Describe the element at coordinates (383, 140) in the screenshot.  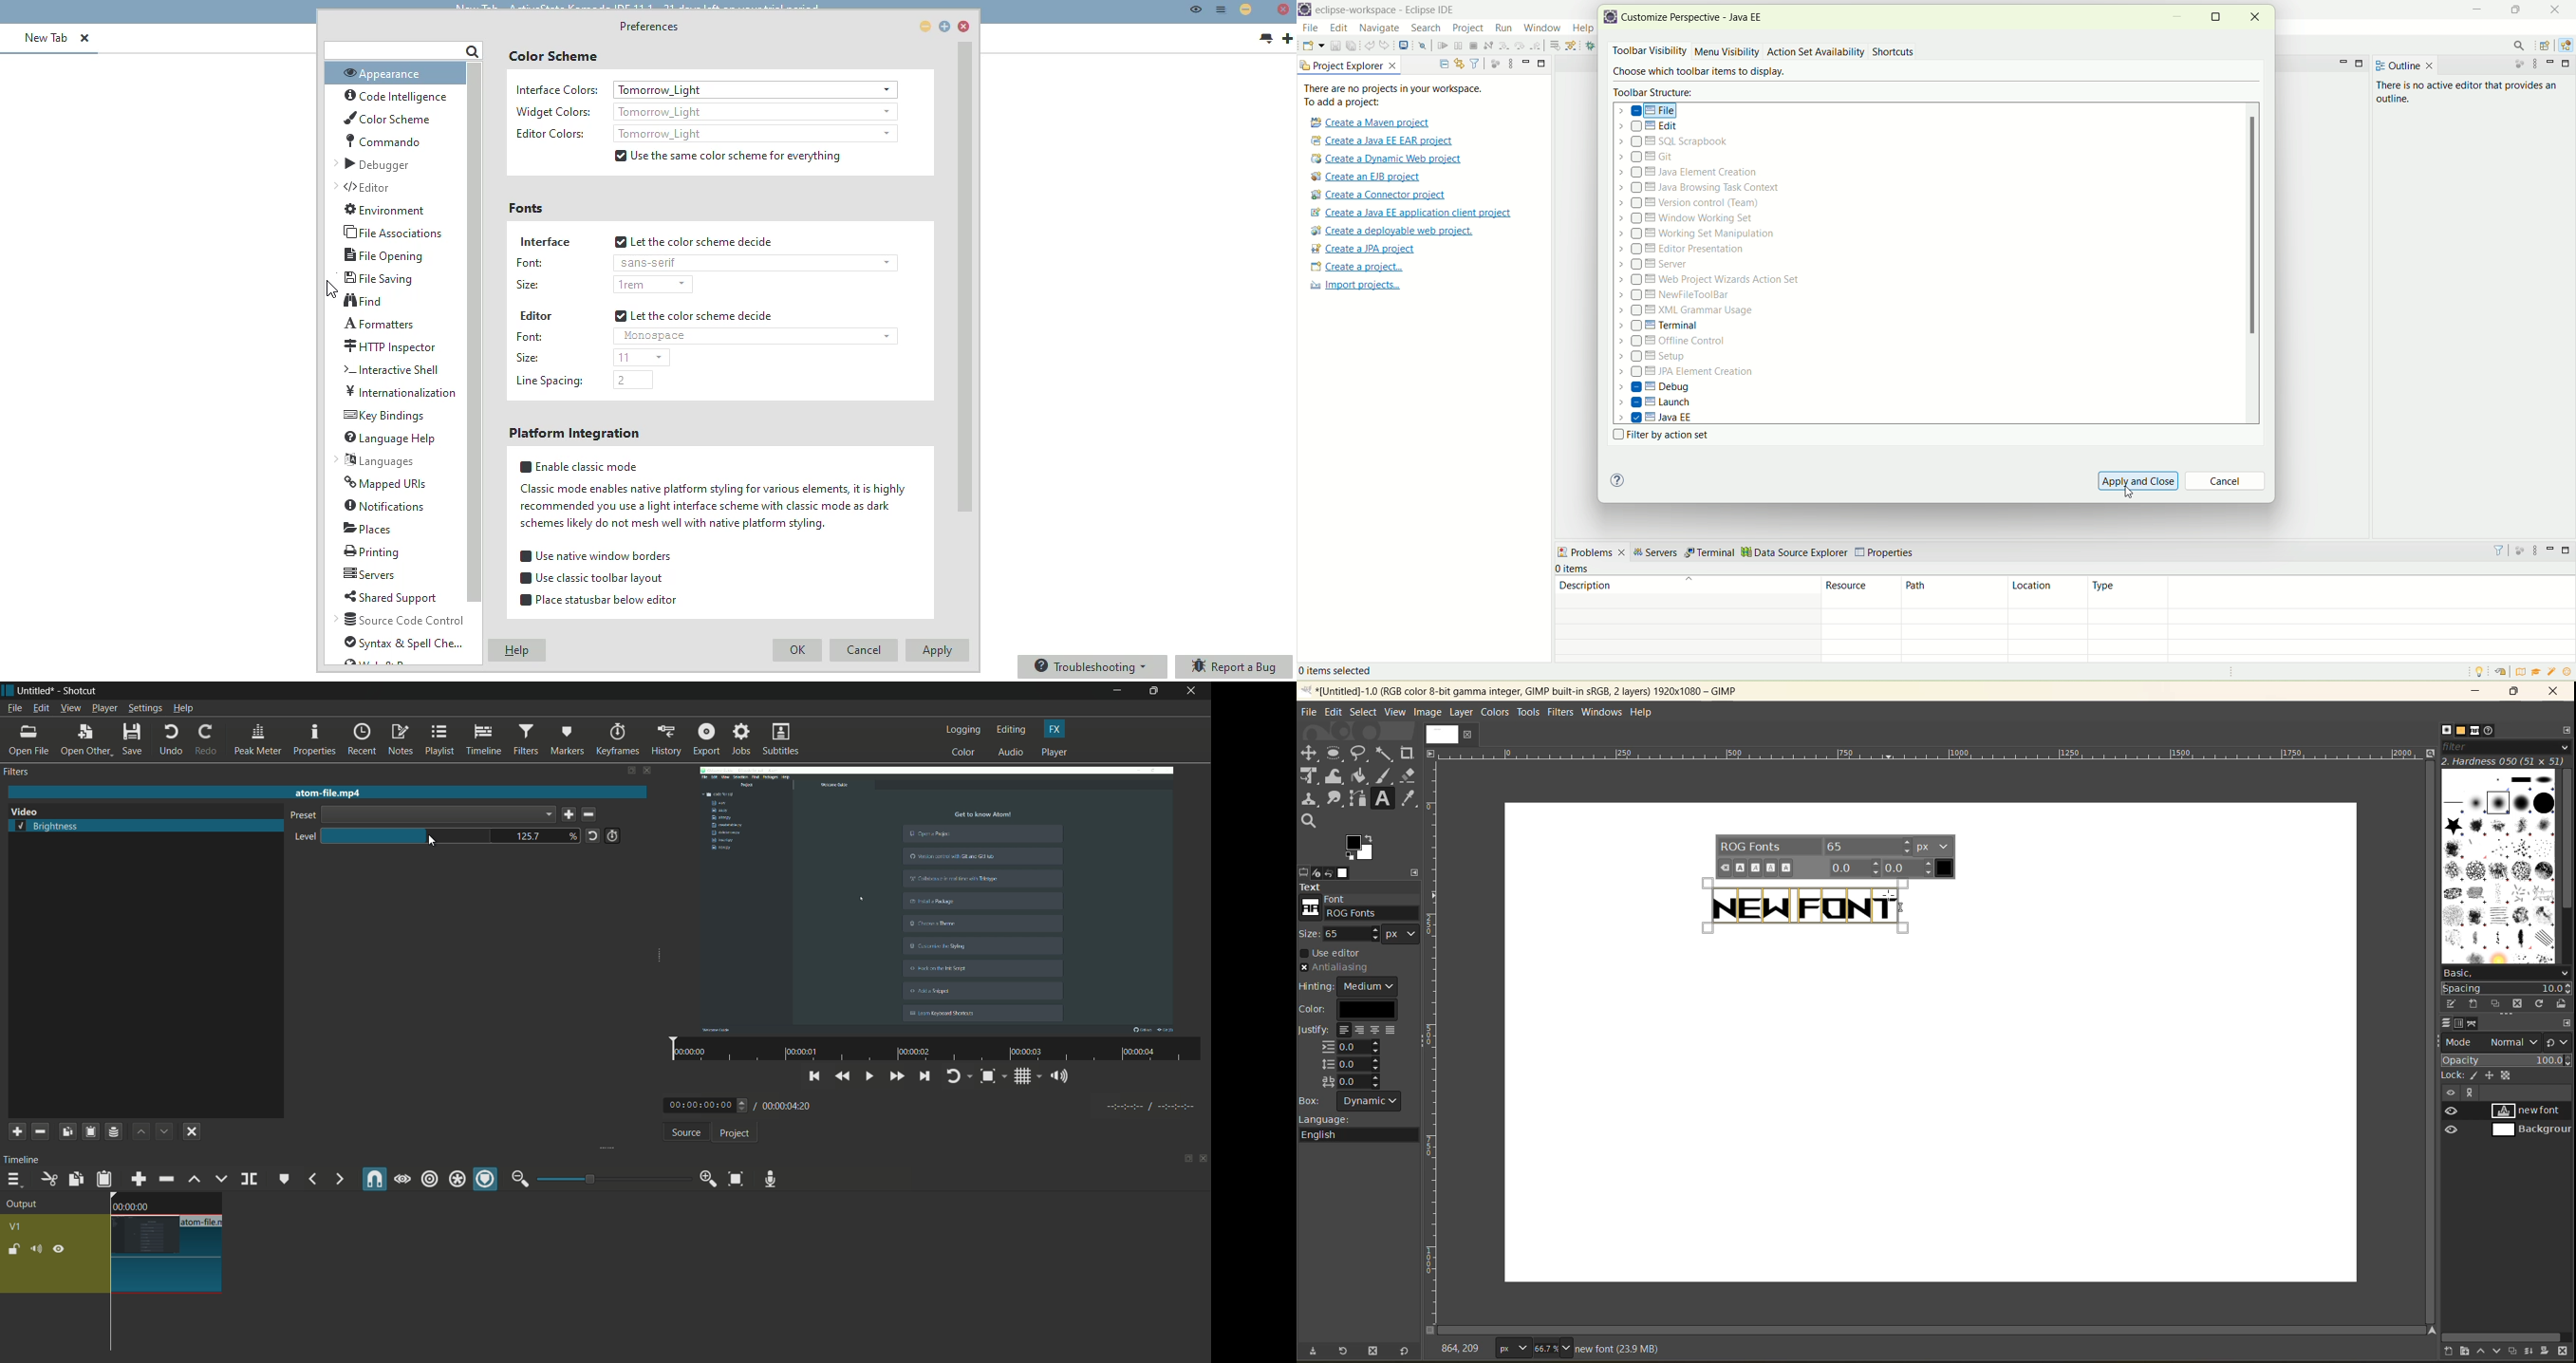
I see `commando` at that location.